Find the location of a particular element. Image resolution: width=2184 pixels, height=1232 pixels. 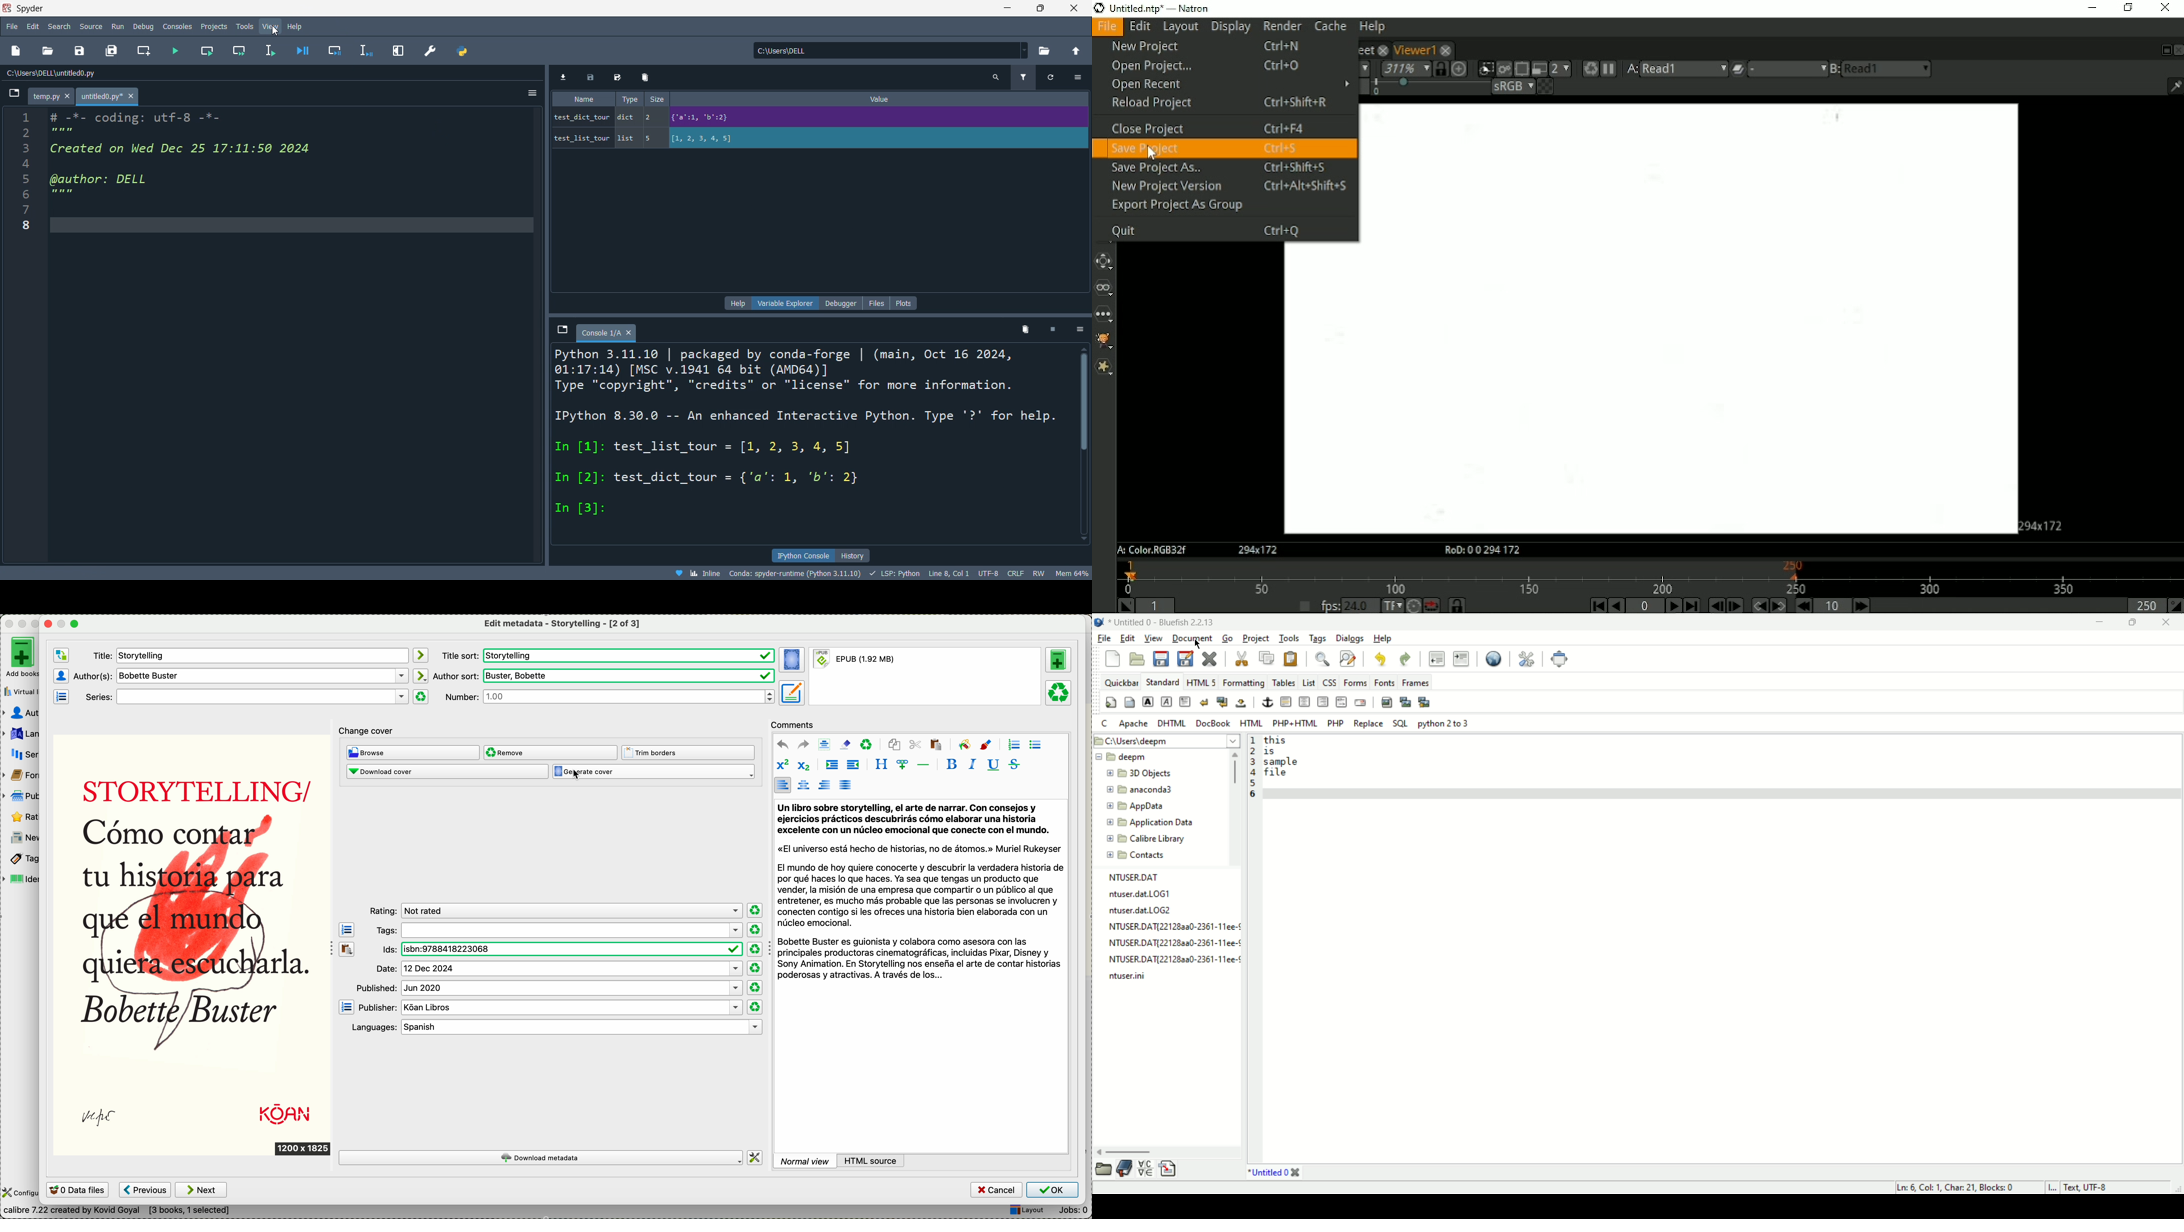

scroll bar is located at coordinates (1079, 442).